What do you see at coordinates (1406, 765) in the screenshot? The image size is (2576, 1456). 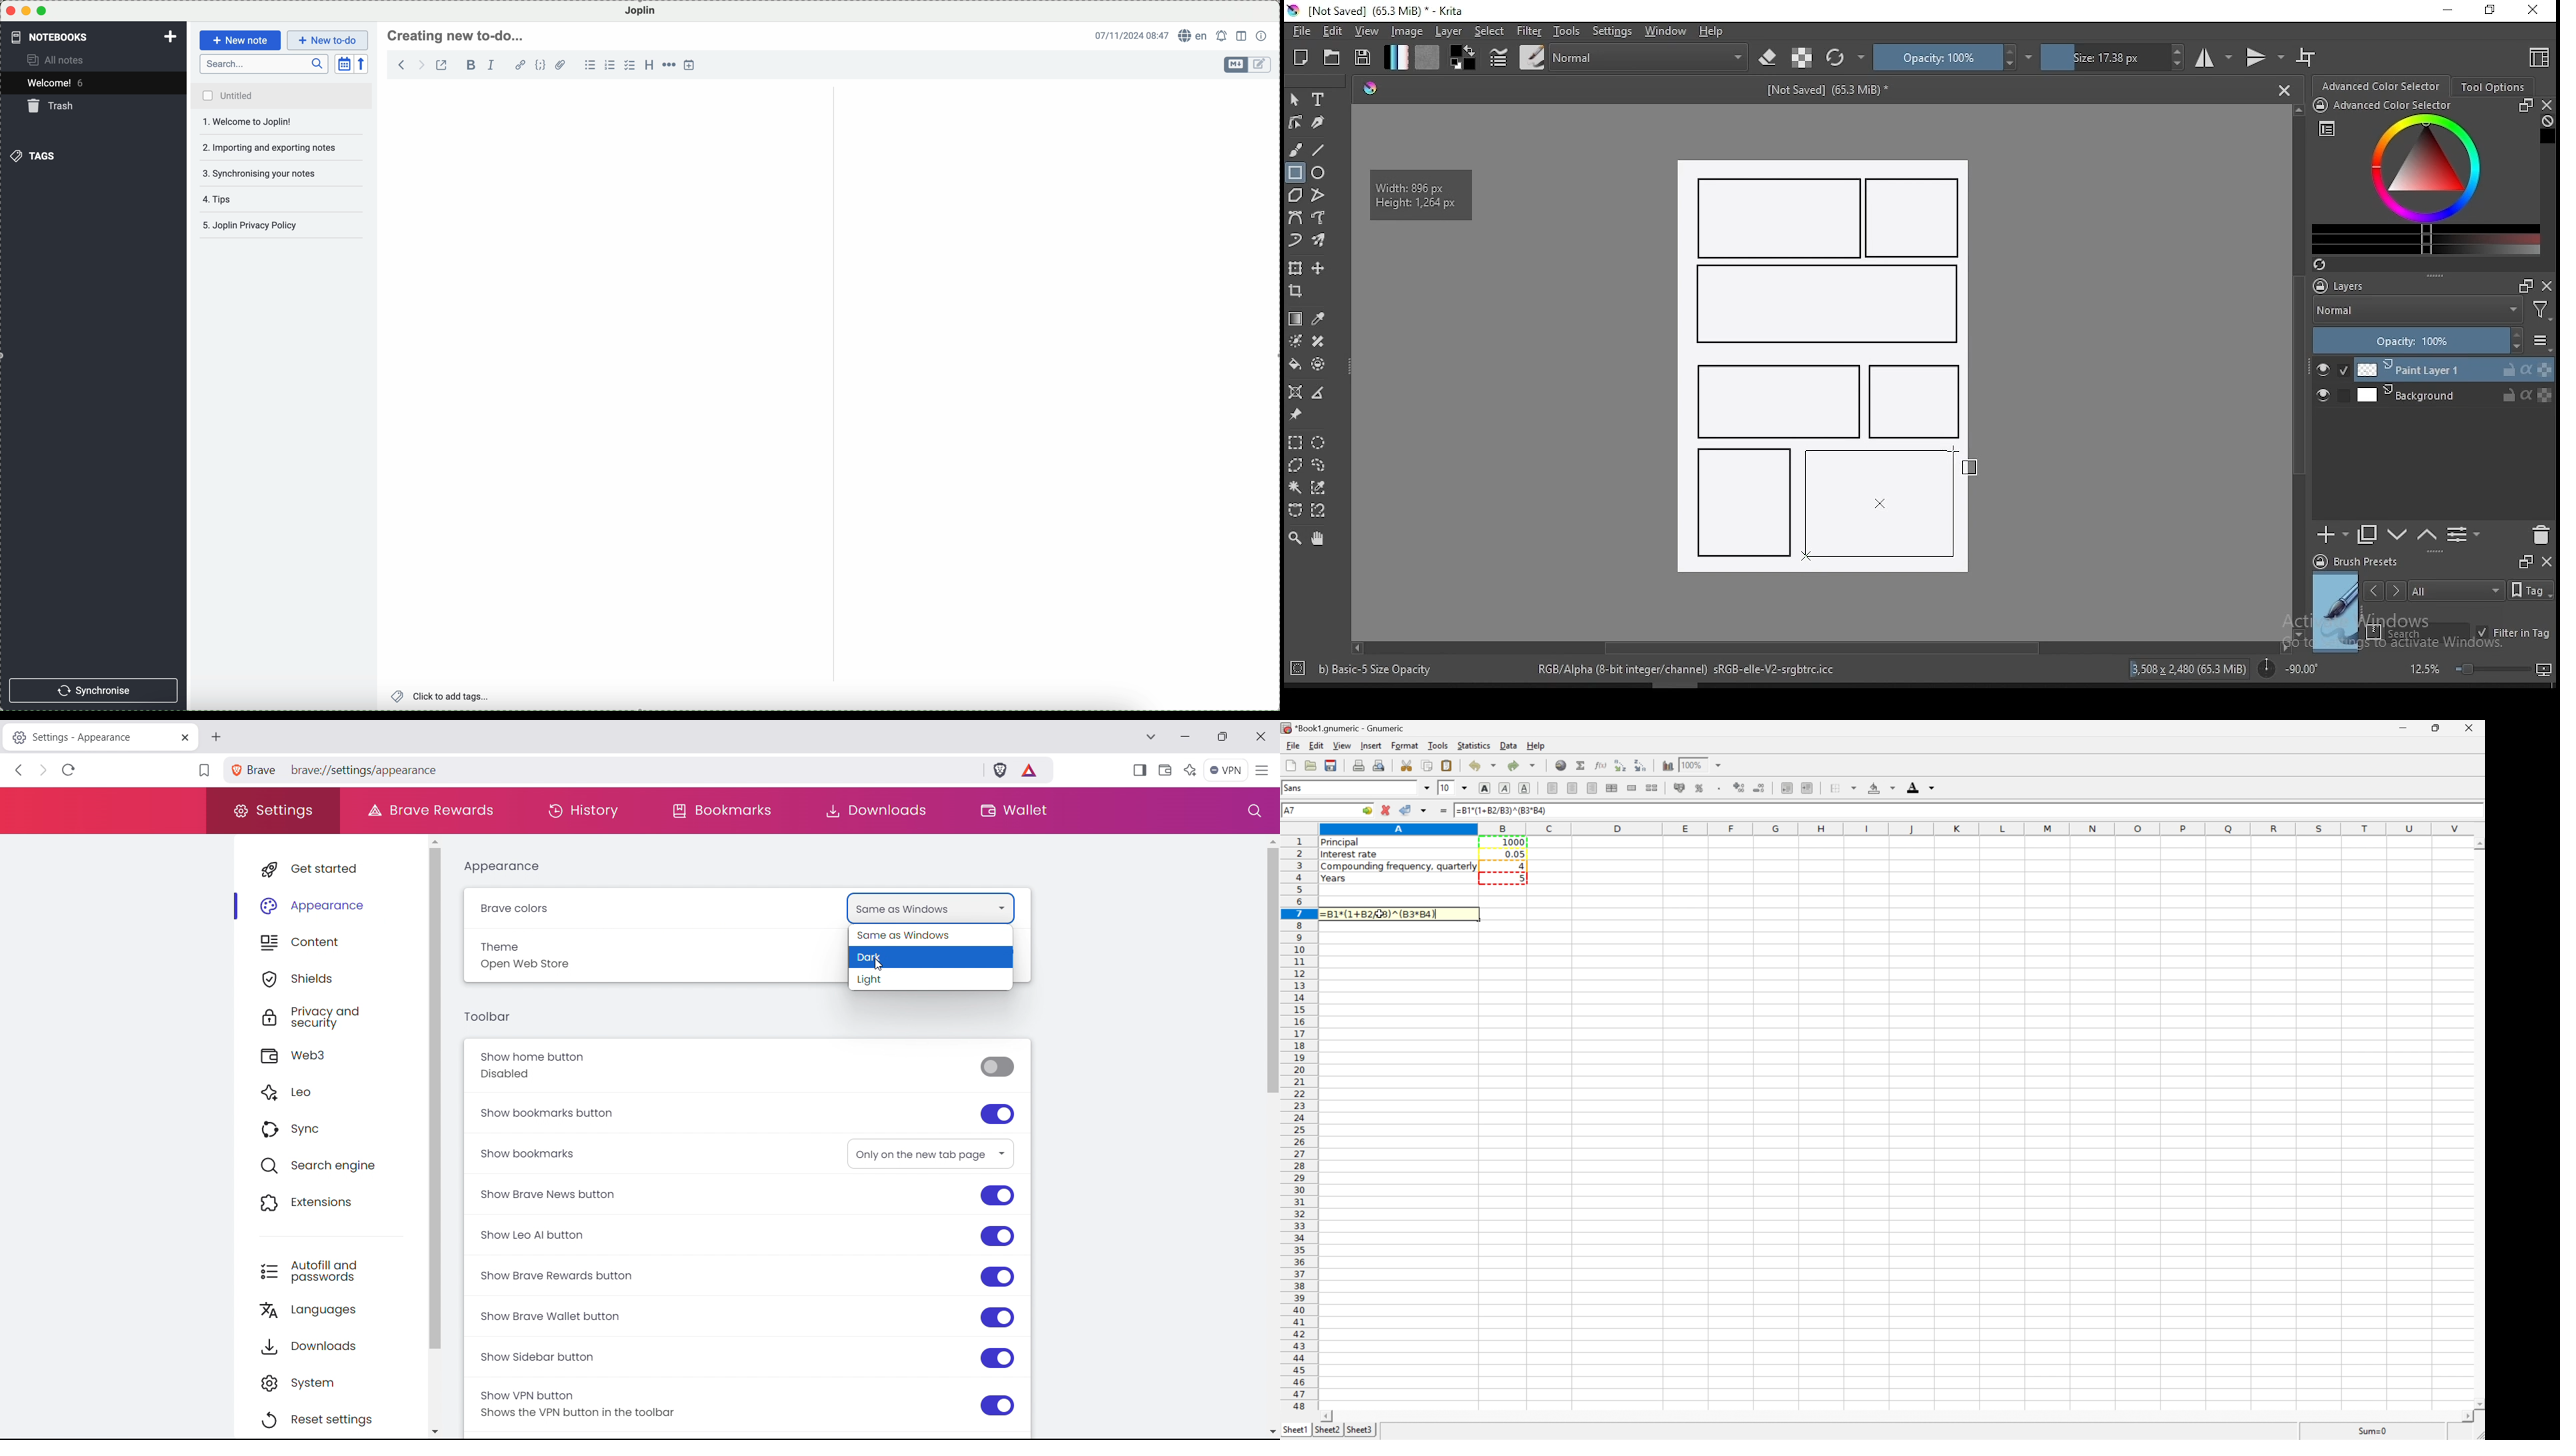 I see `cut` at bounding box center [1406, 765].